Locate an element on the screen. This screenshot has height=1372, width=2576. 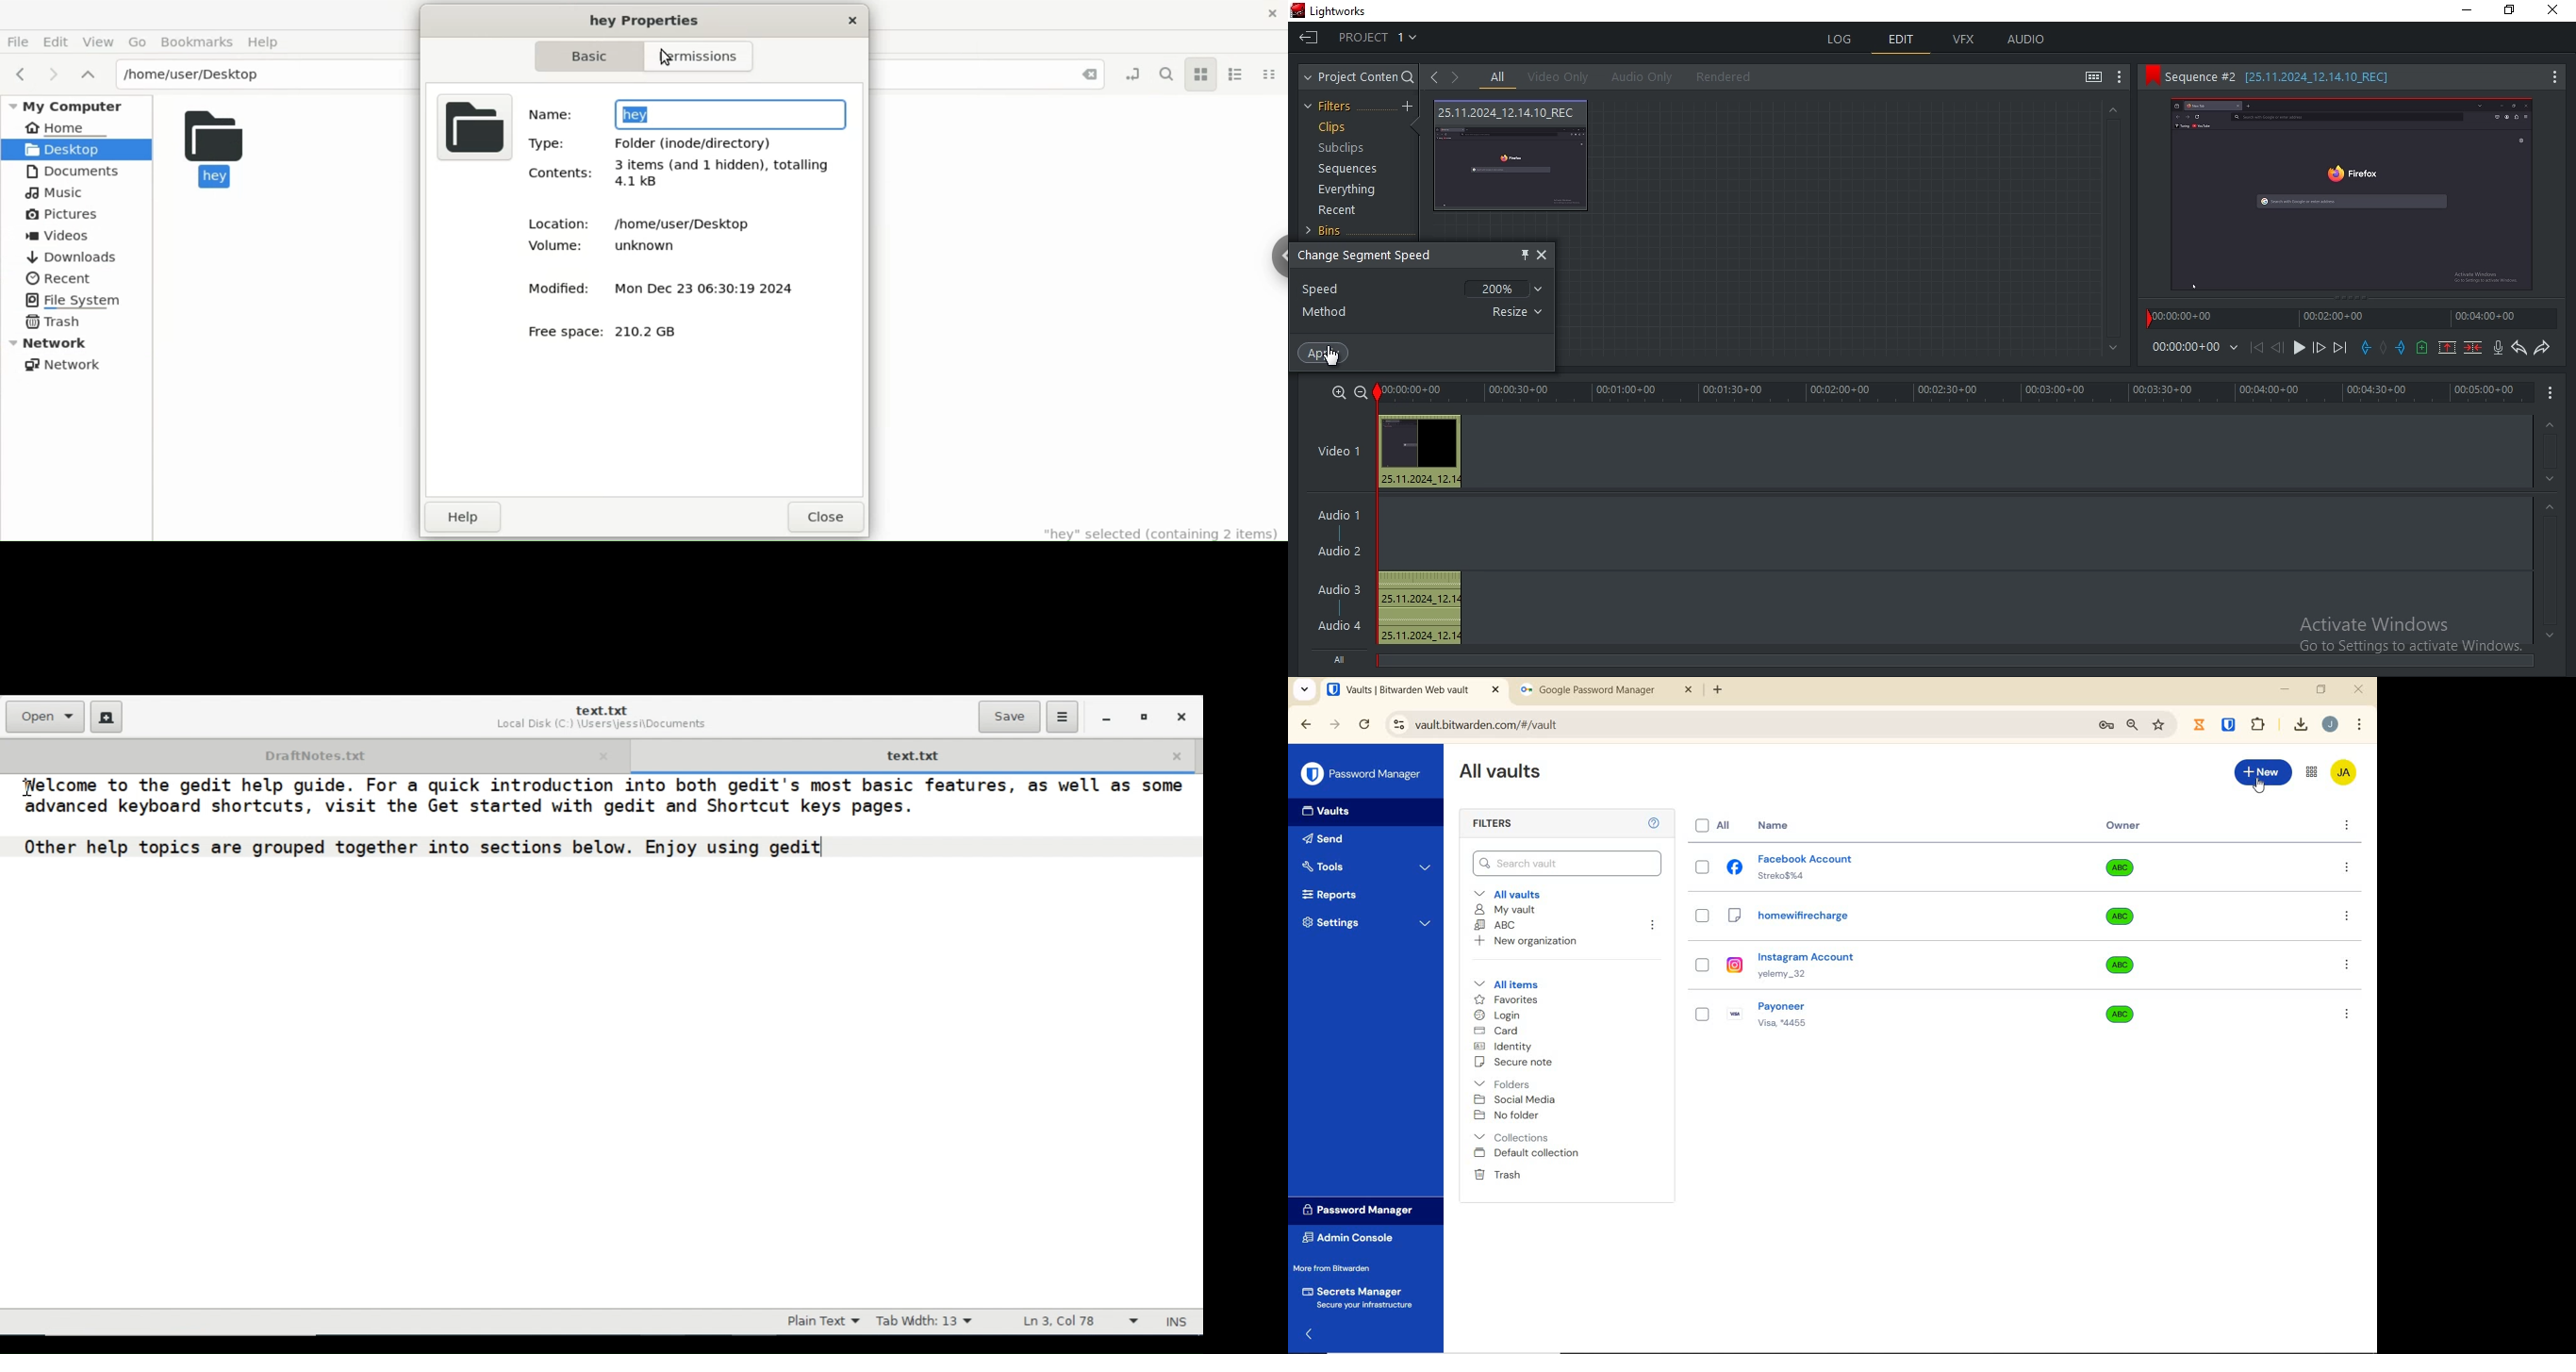
project 1 is located at coordinates (1379, 40).